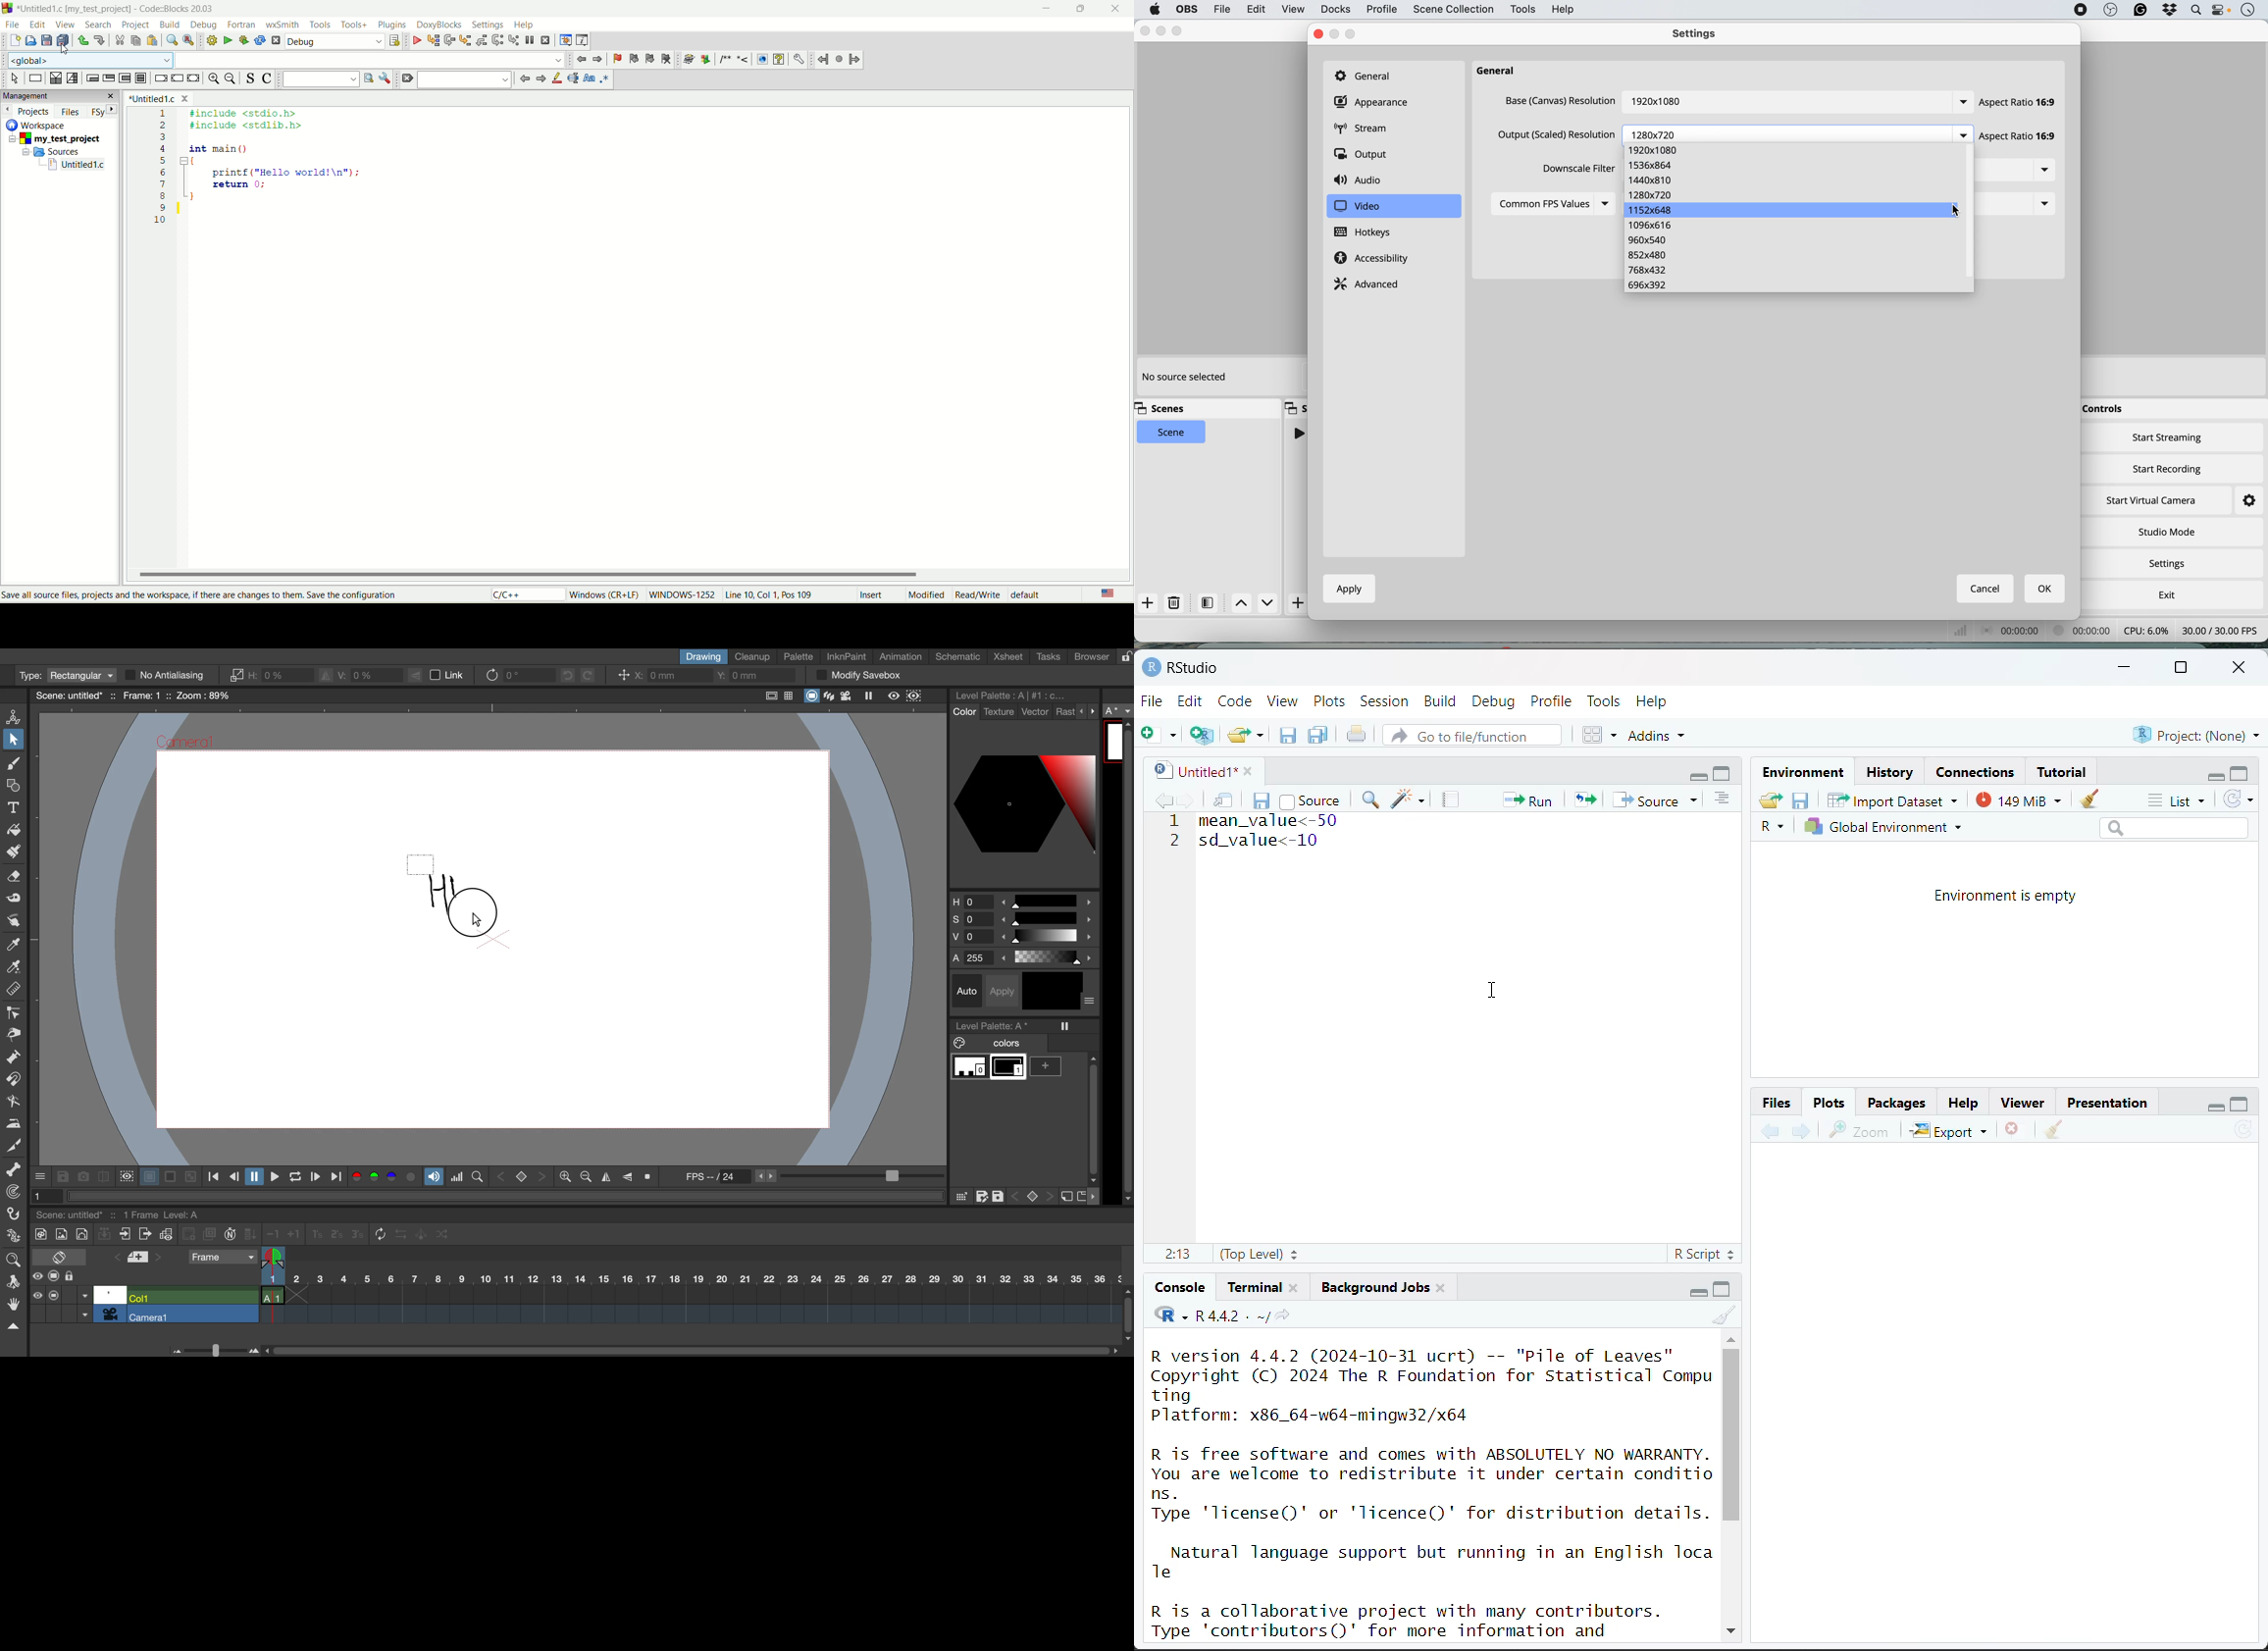 The image size is (2268, 1652). I want to click on break debugger, so click(529, 41).